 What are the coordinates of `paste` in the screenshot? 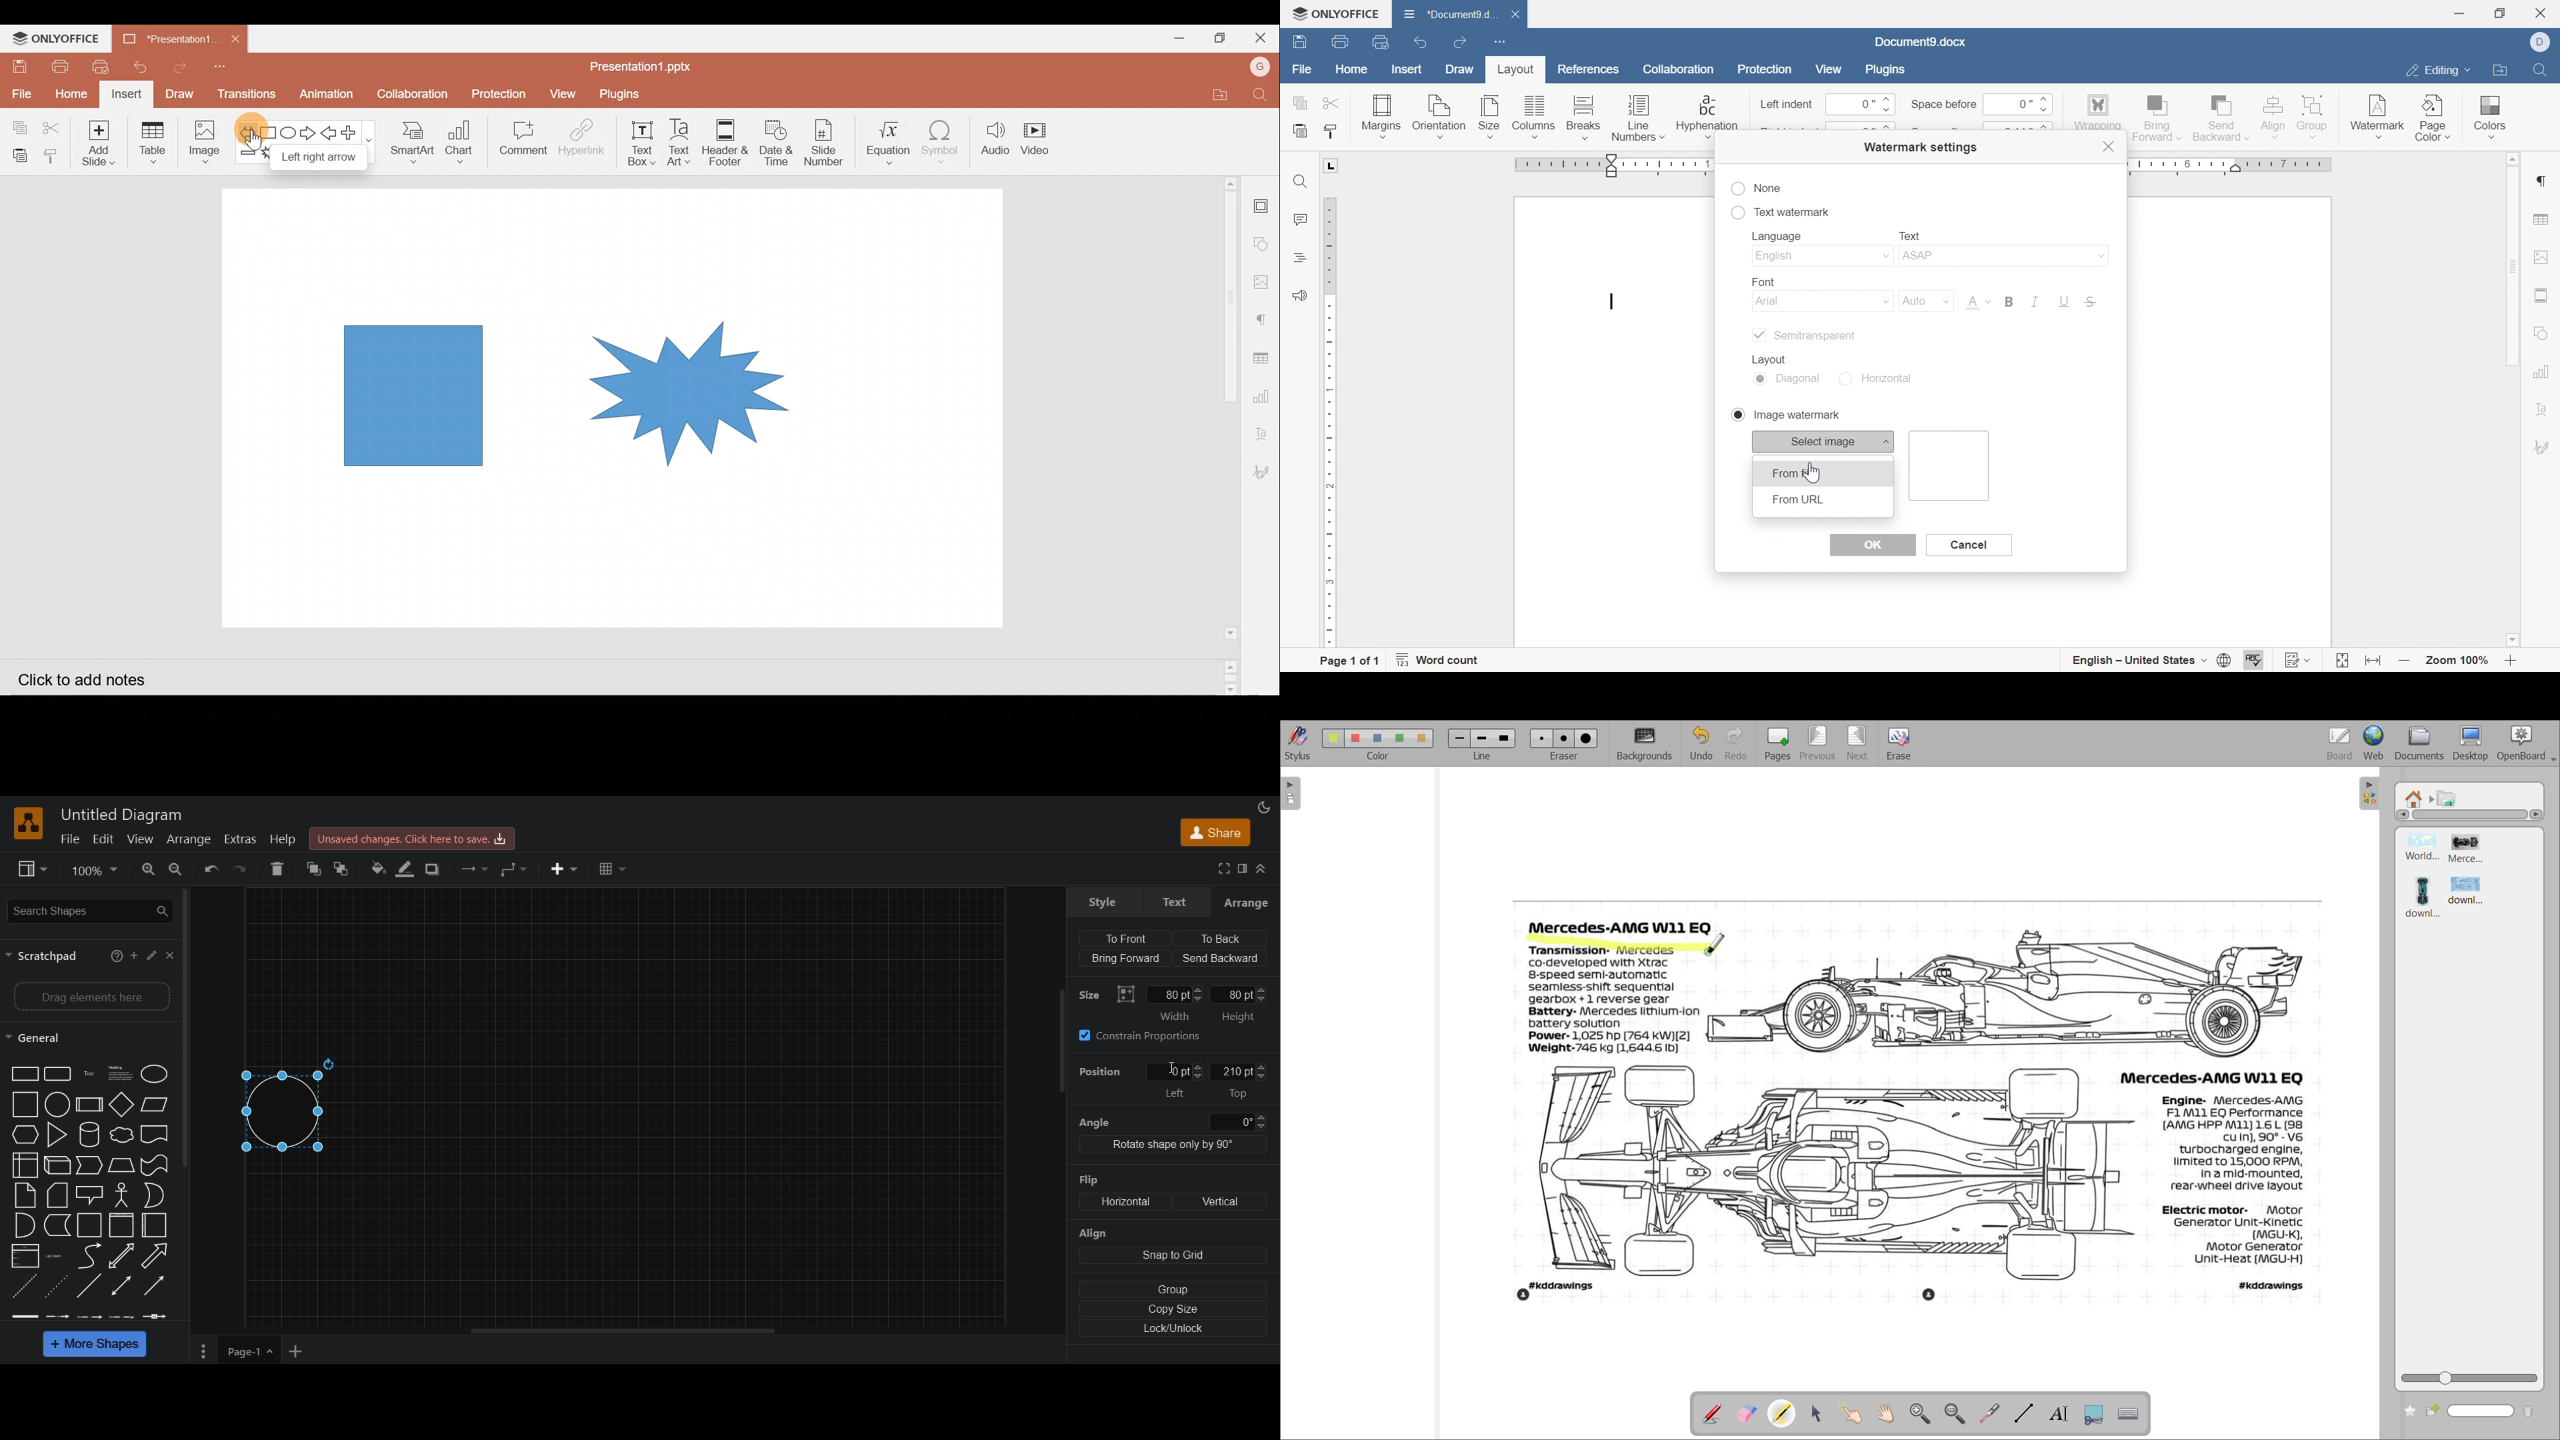 It's located at (1300, 131).